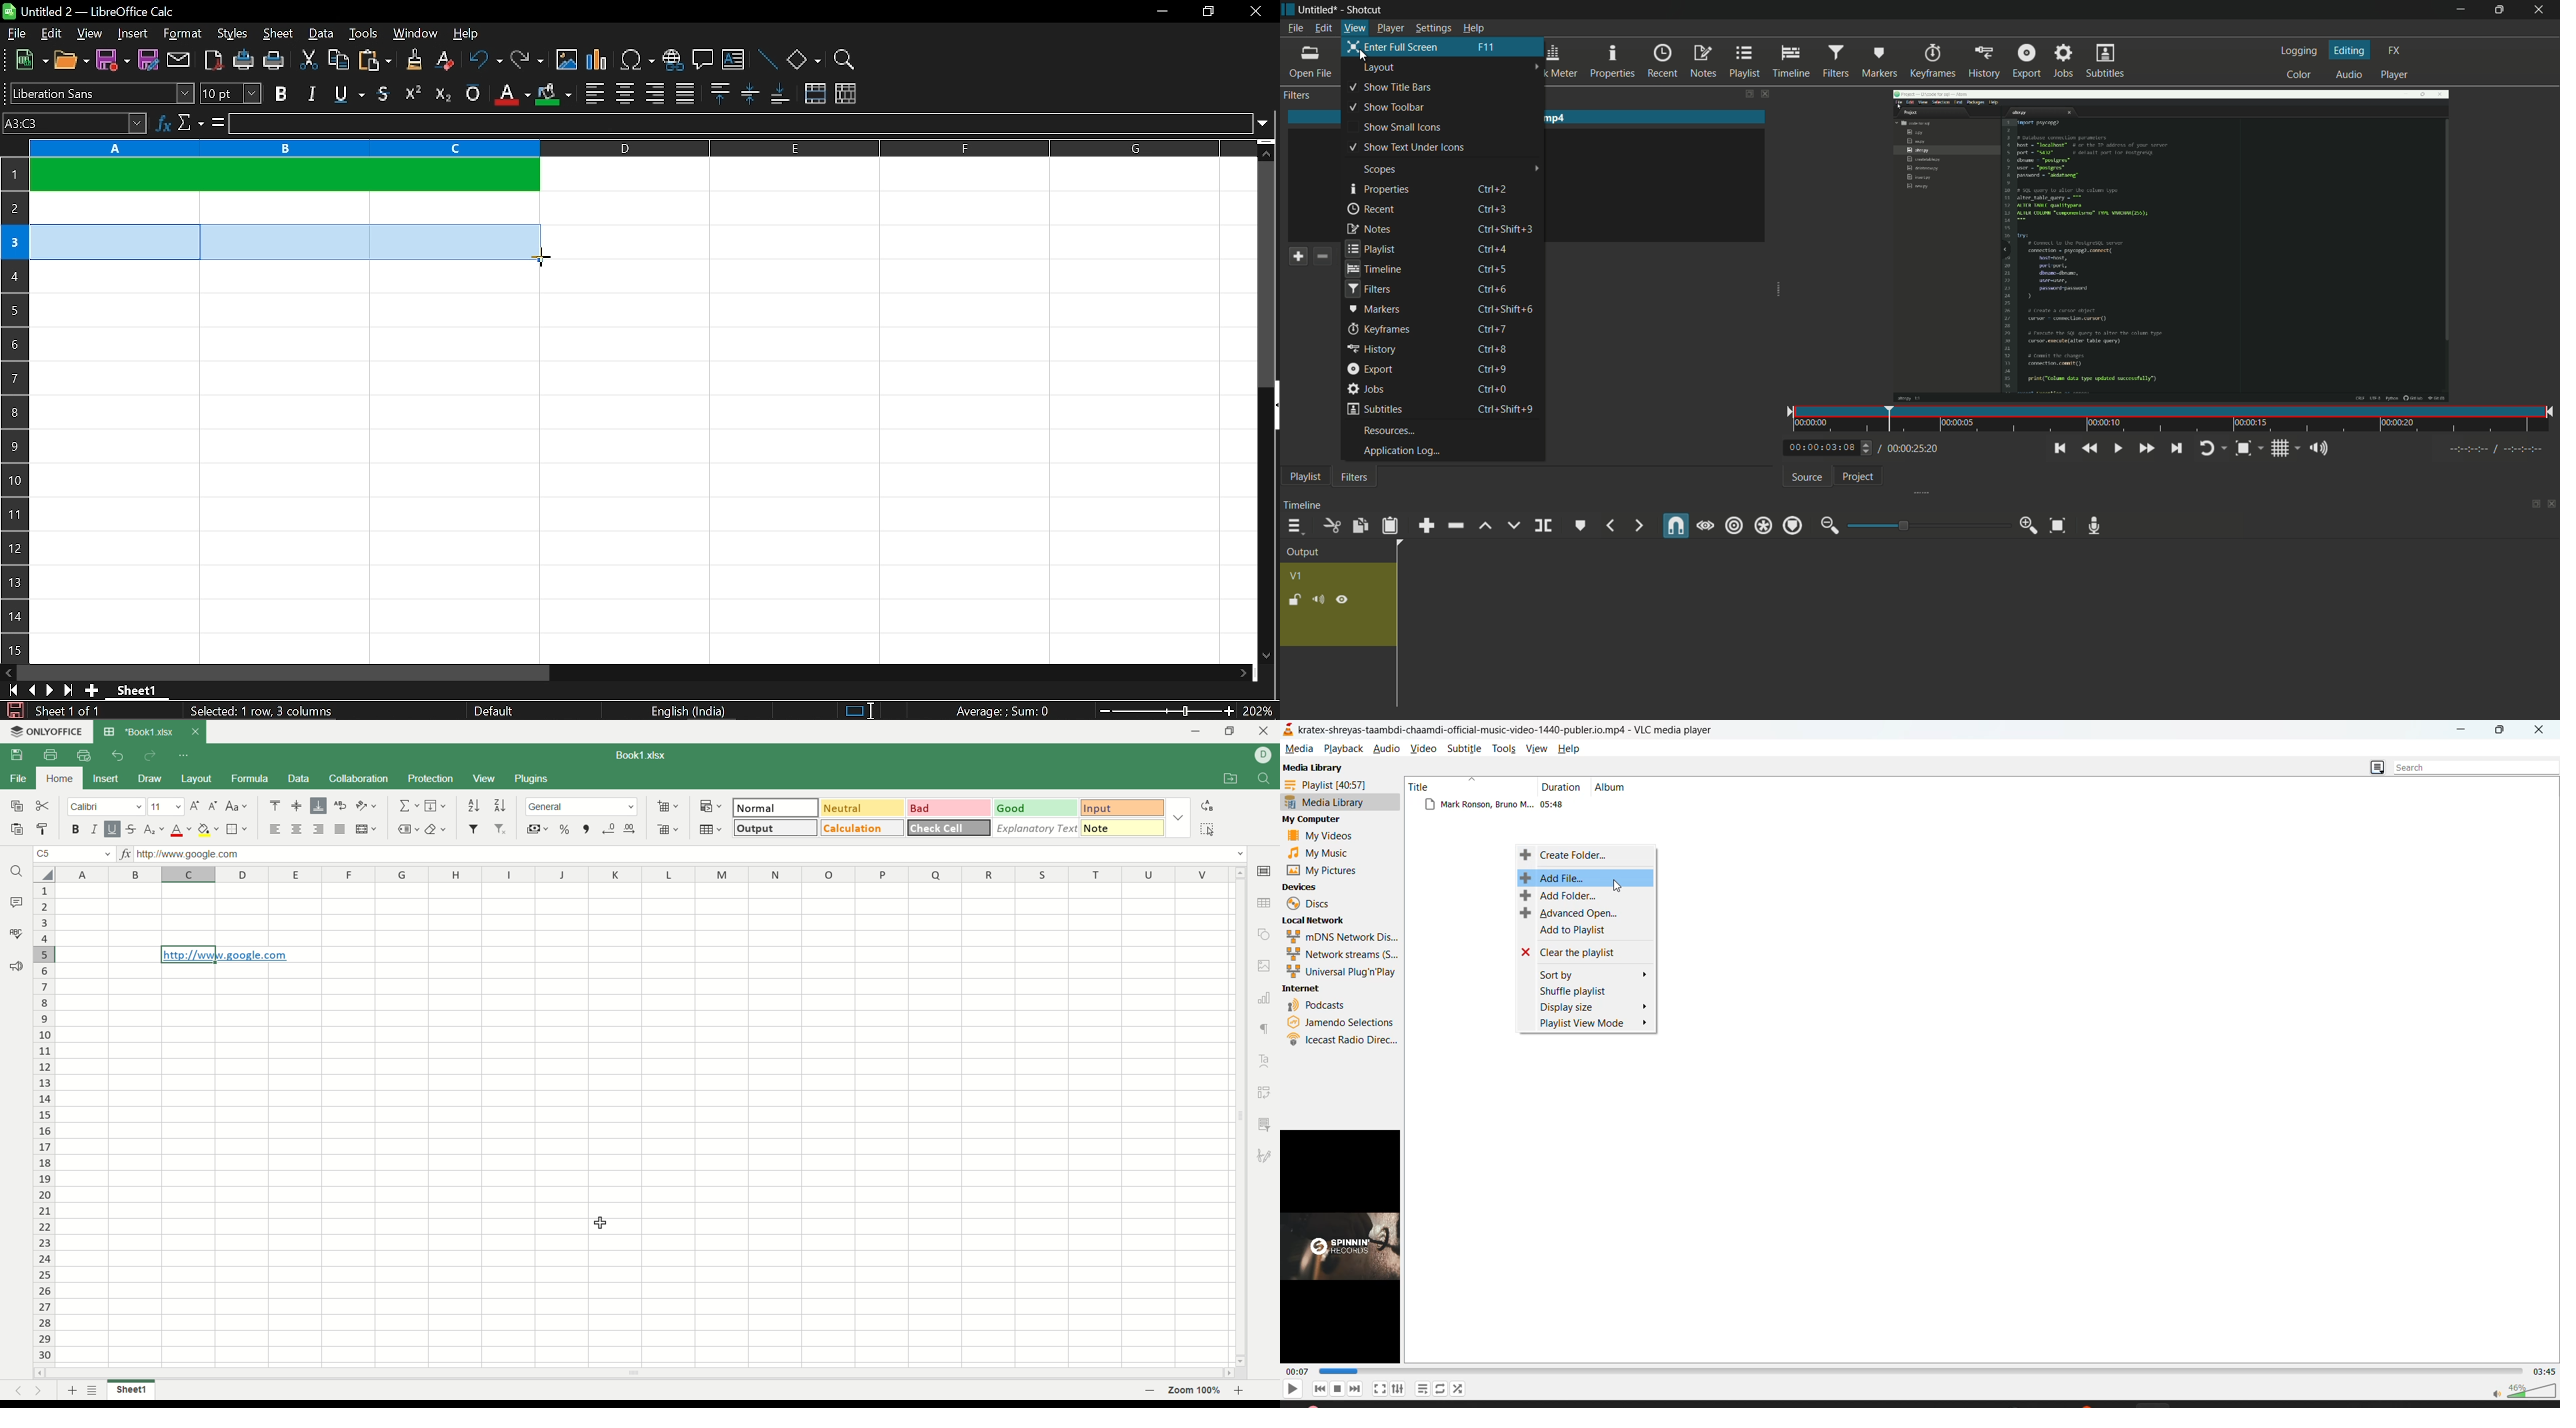 Image resolution: width=2576 pixels, height=1428 pixels. What do you see at coordinates (2545, 1372) in the screenshot?
I see `total track time` at bounding box center [2545, 1372].